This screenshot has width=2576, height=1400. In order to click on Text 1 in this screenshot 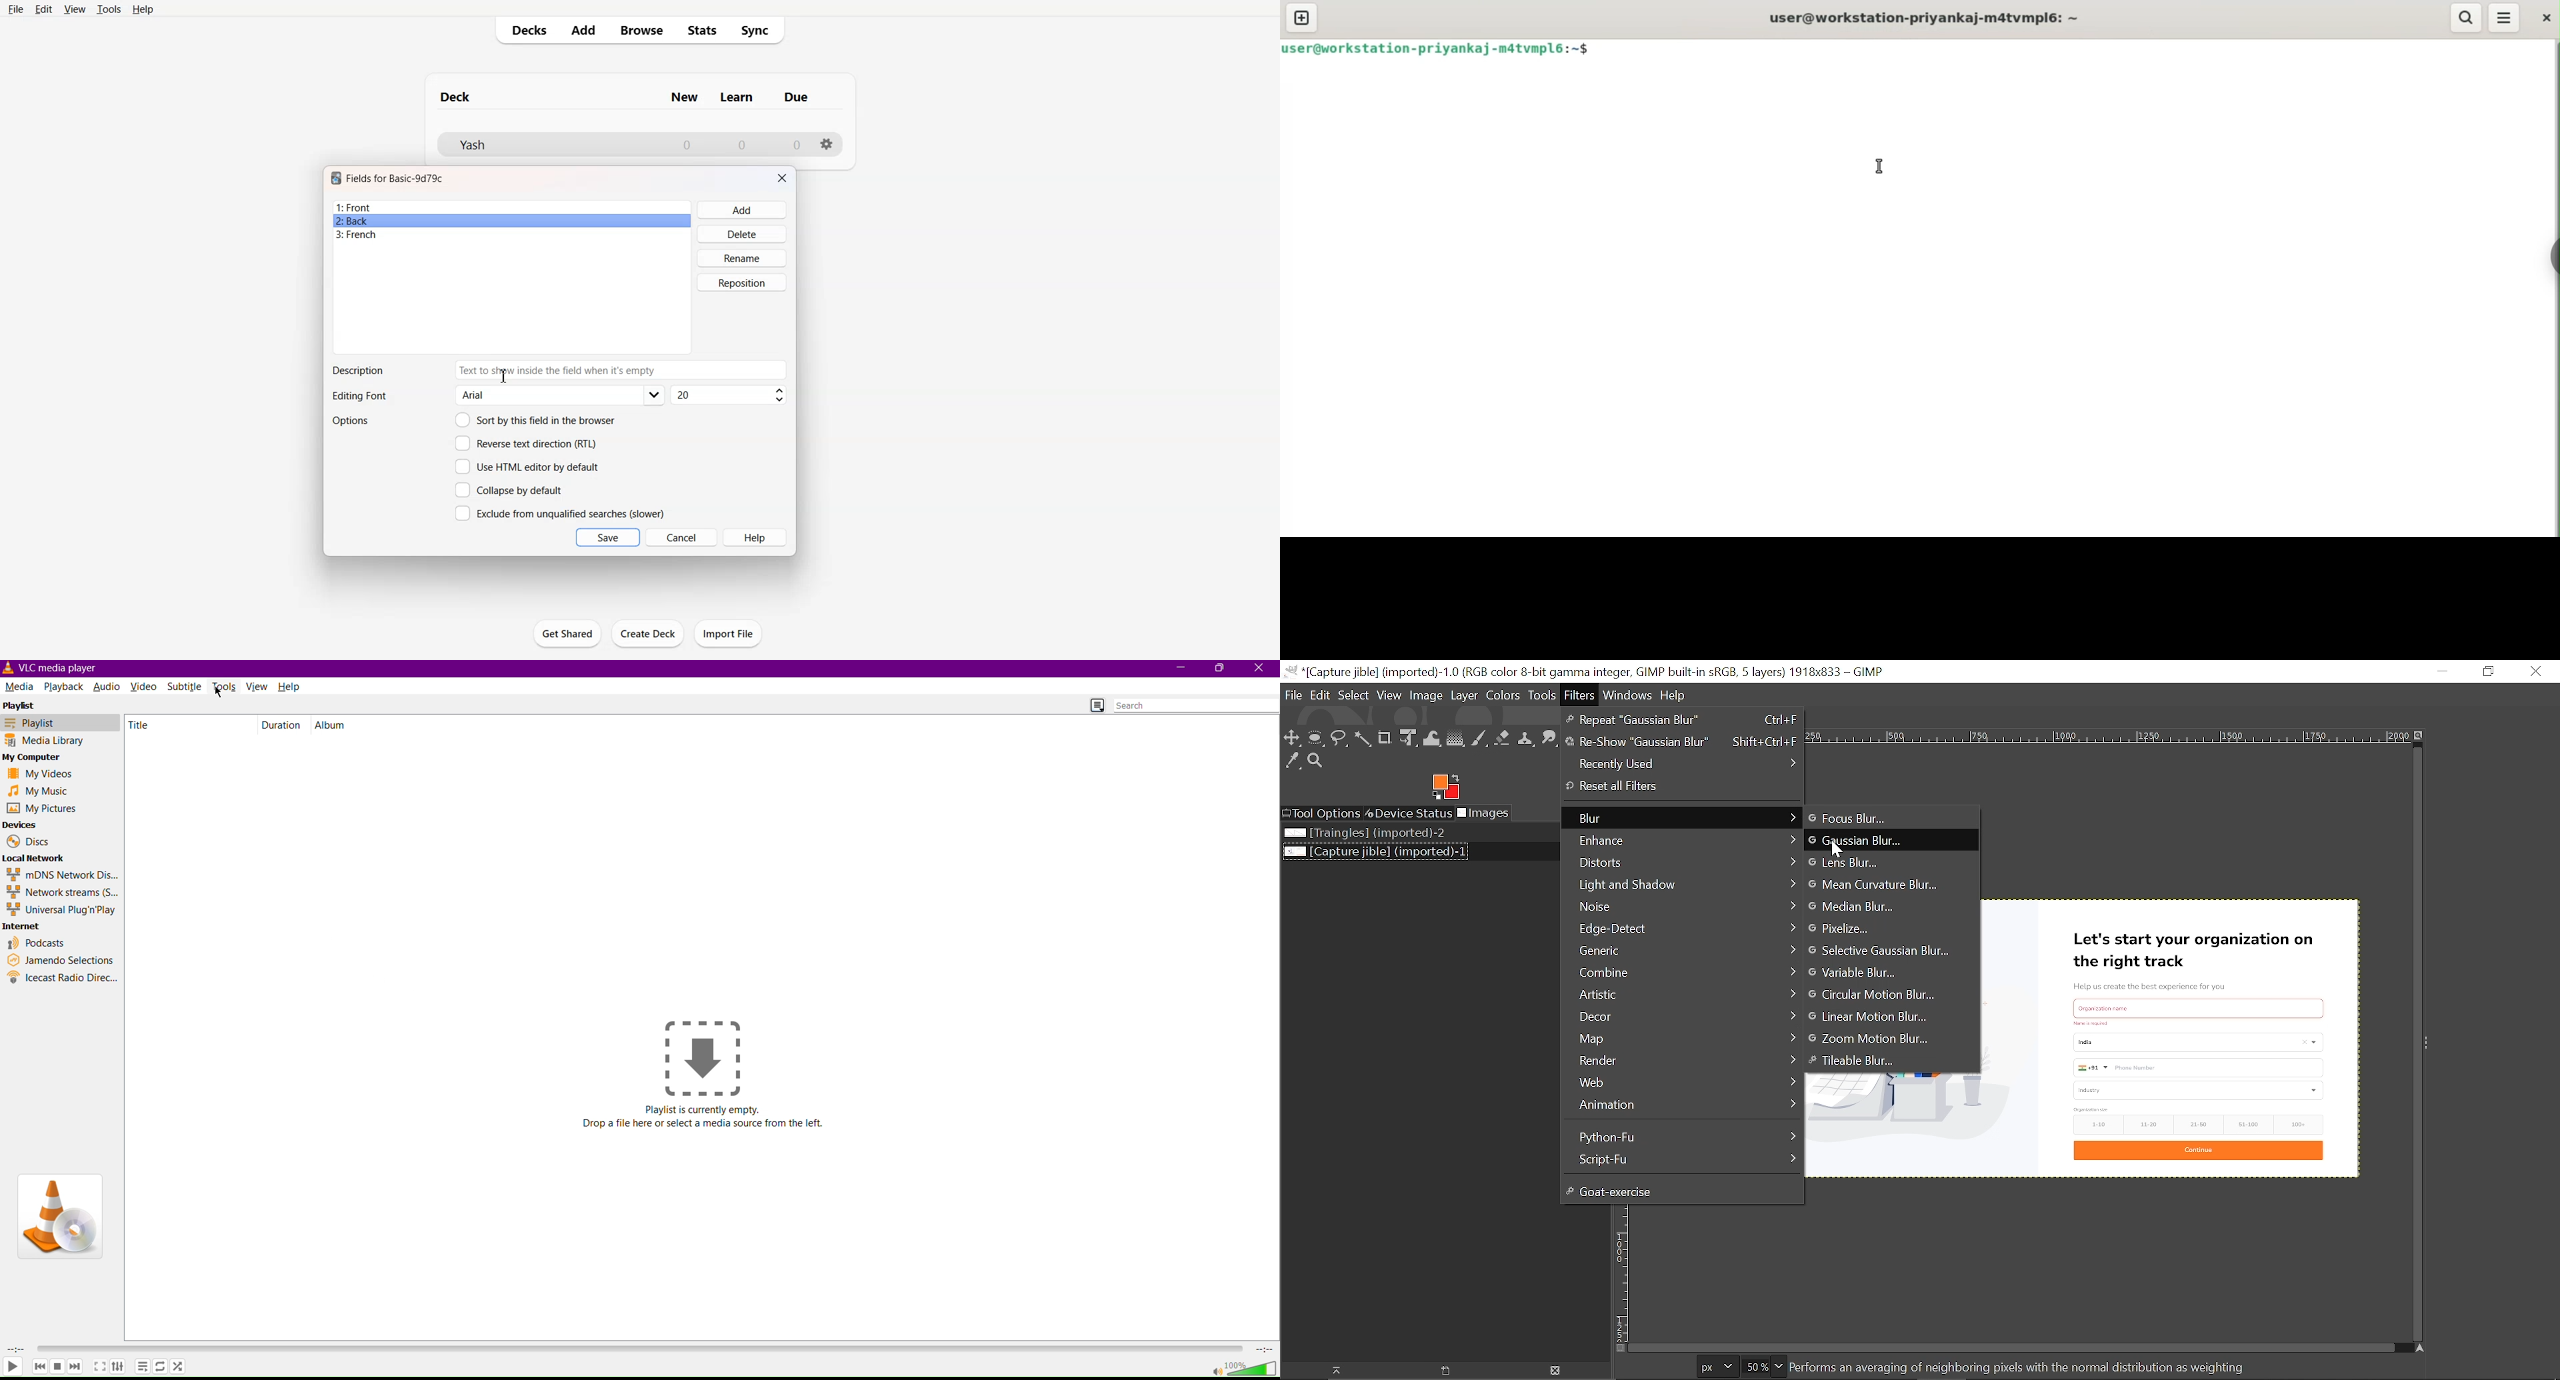, I will do `click(395, 178)`.